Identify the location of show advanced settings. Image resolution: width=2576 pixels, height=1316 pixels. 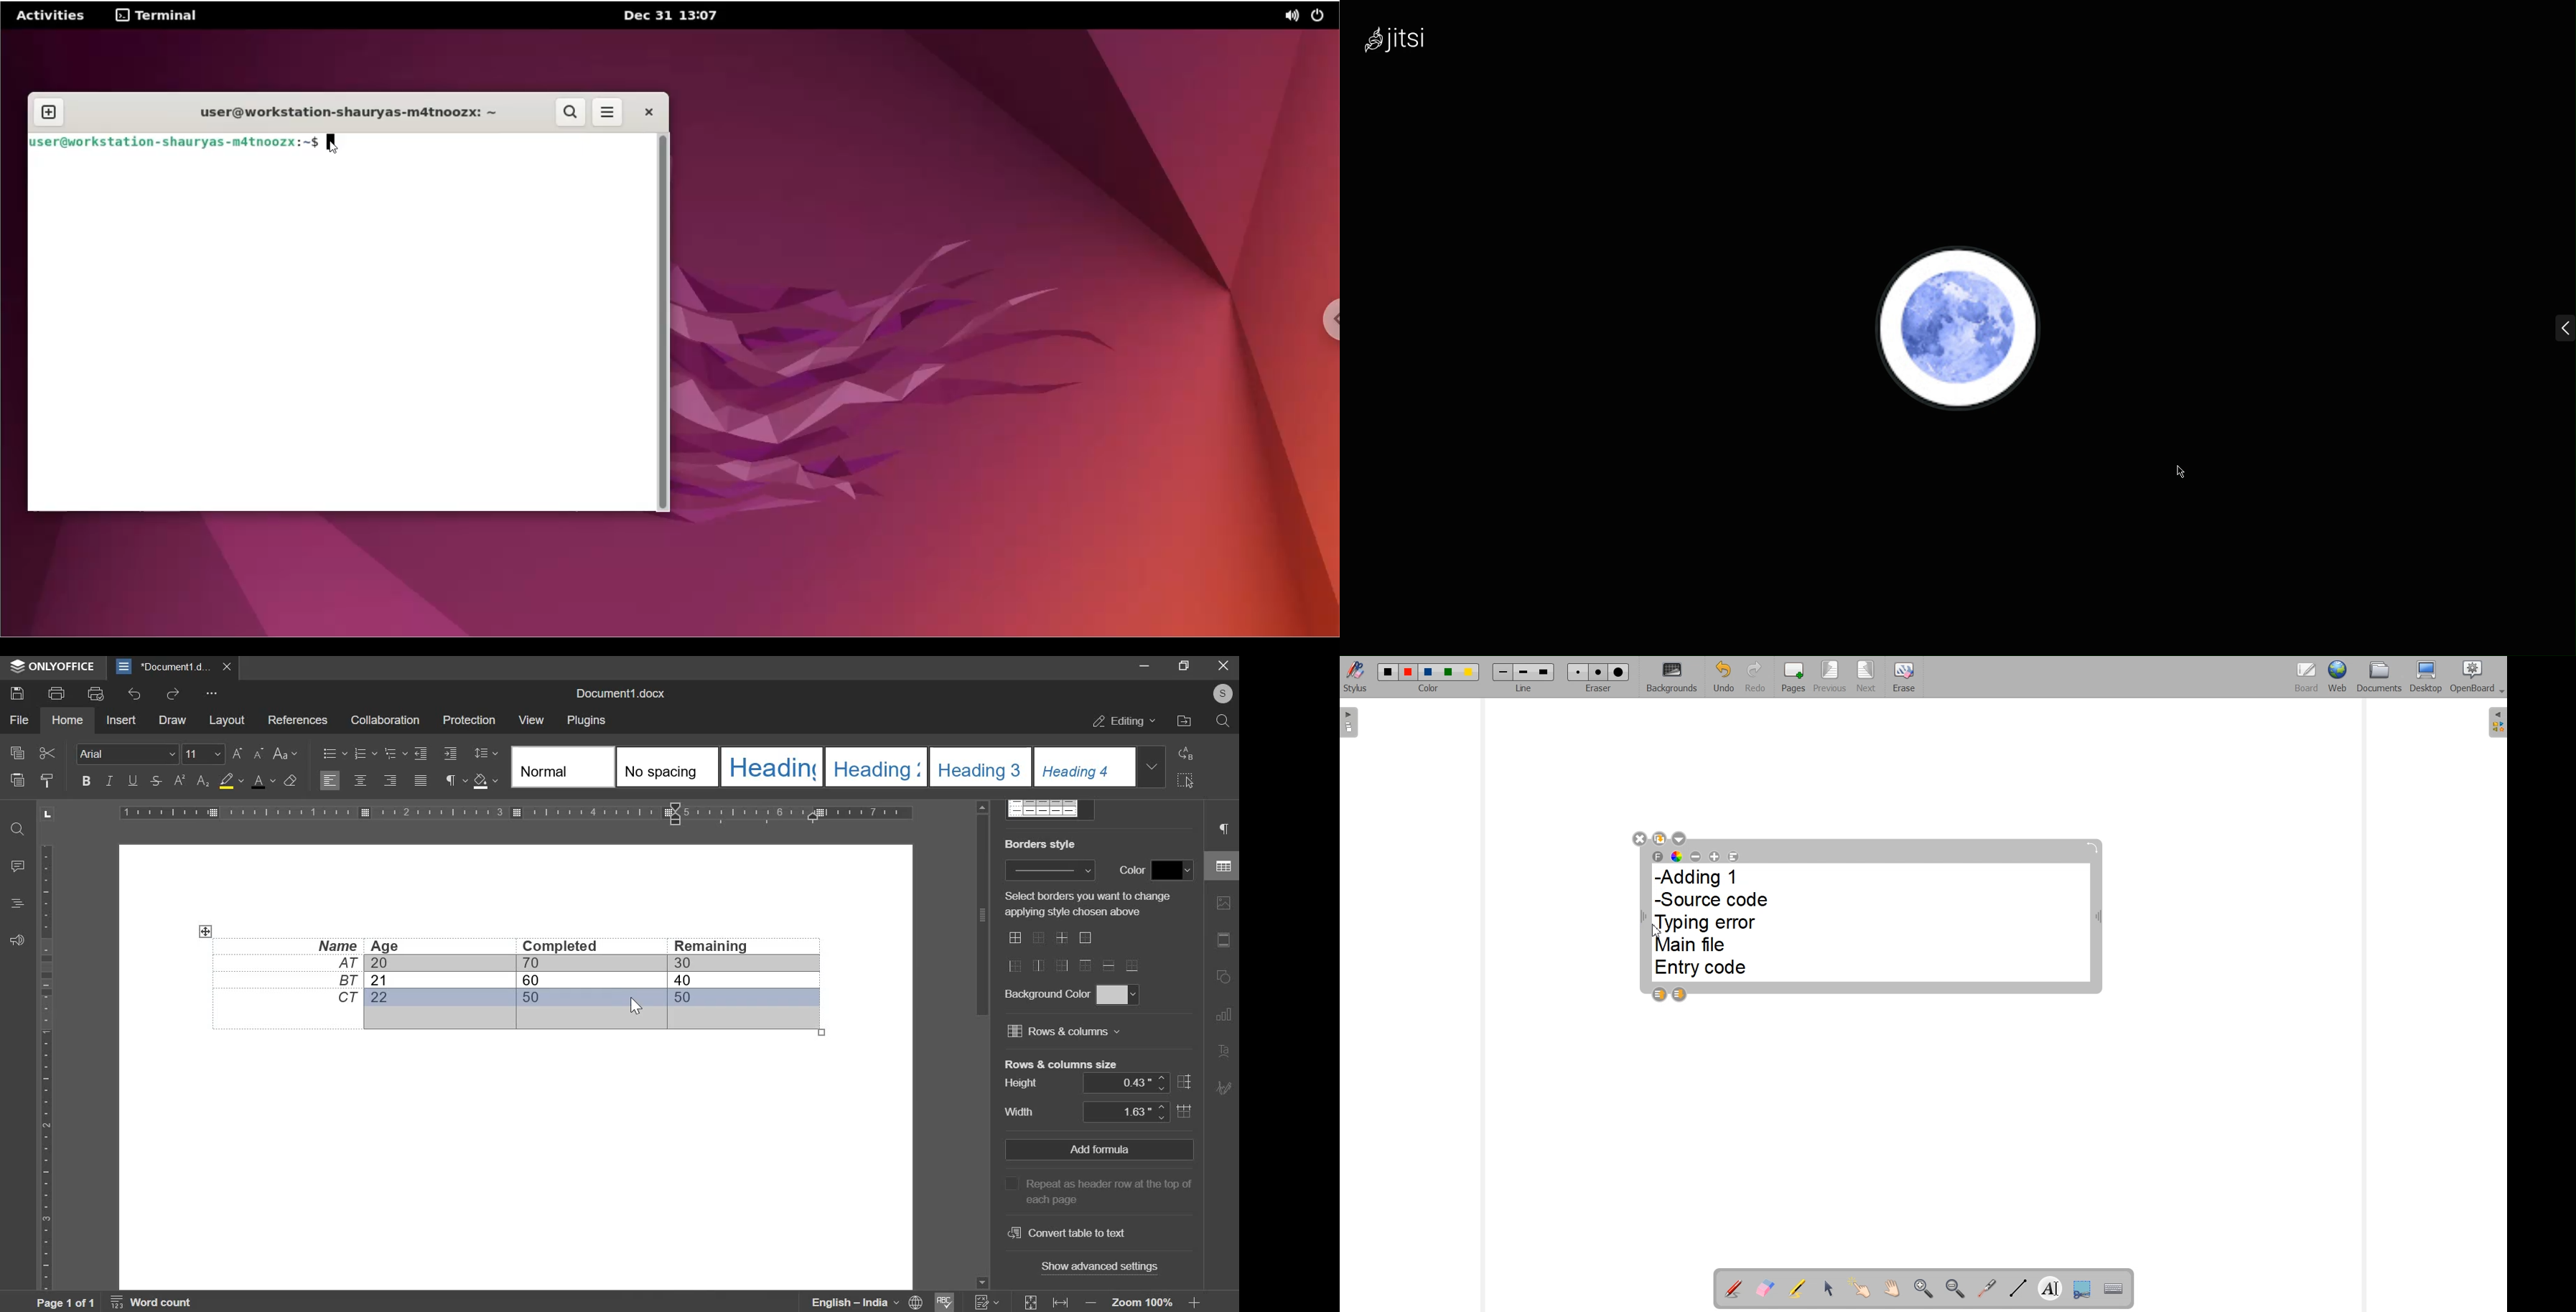
(1105, 1268).